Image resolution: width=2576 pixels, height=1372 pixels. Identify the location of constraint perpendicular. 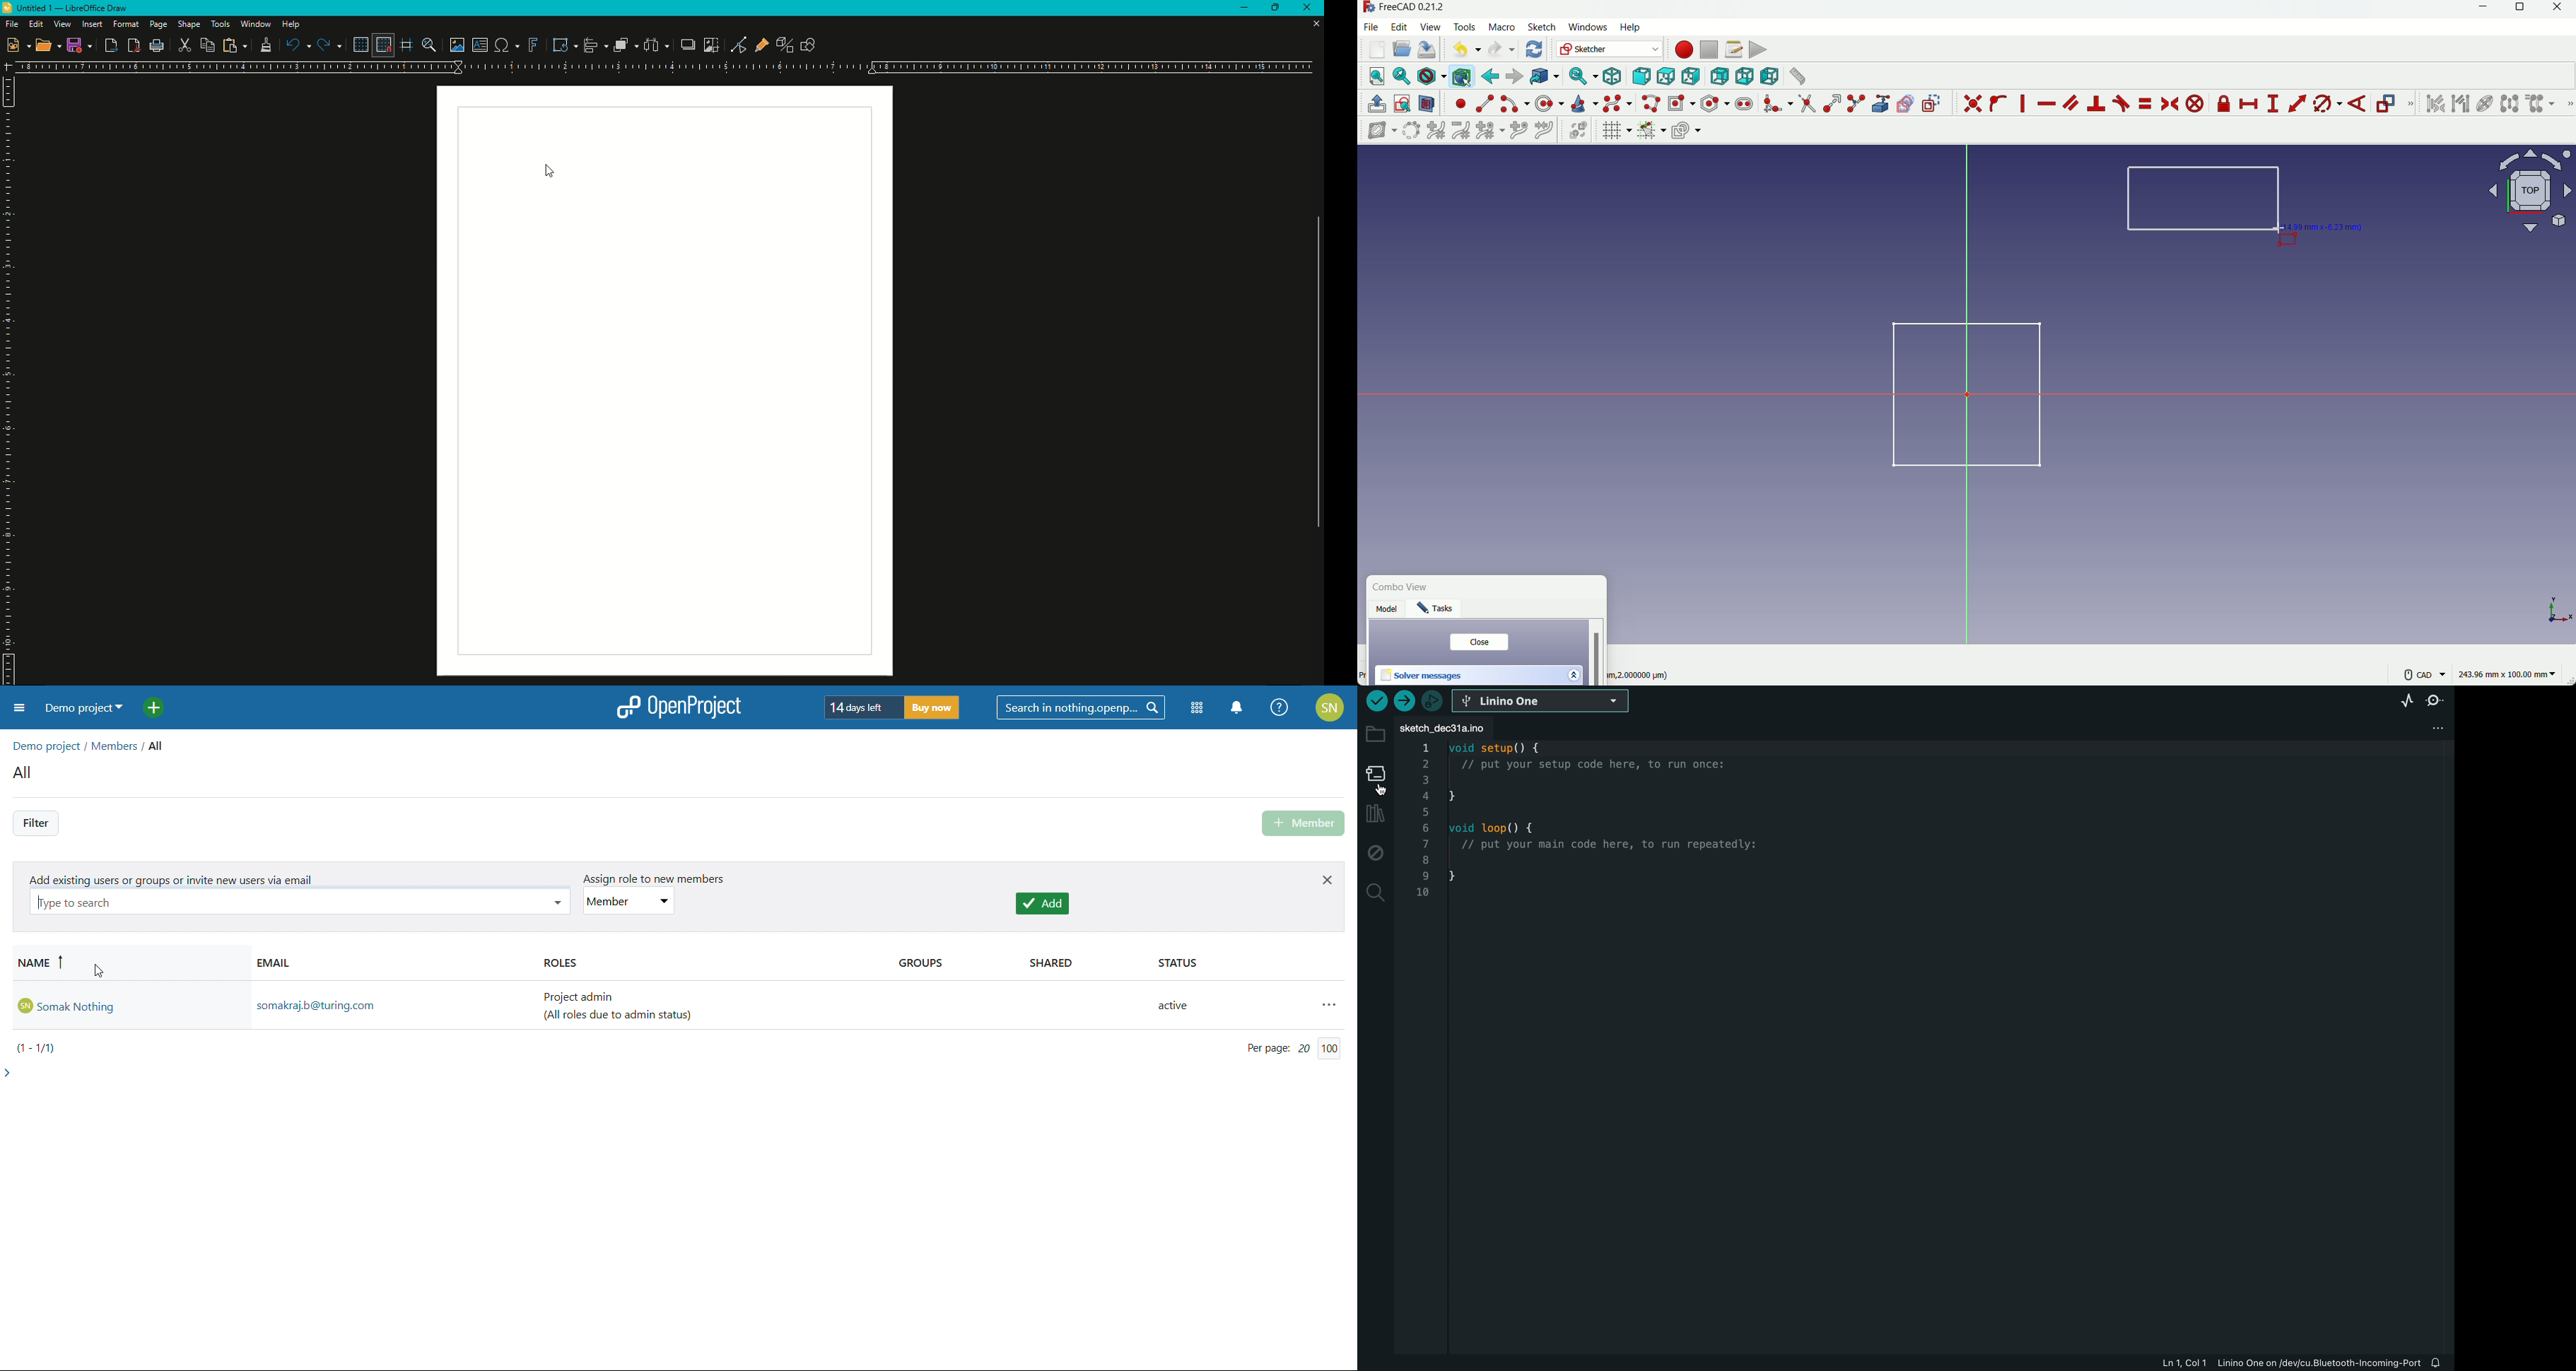
(2097, 103).